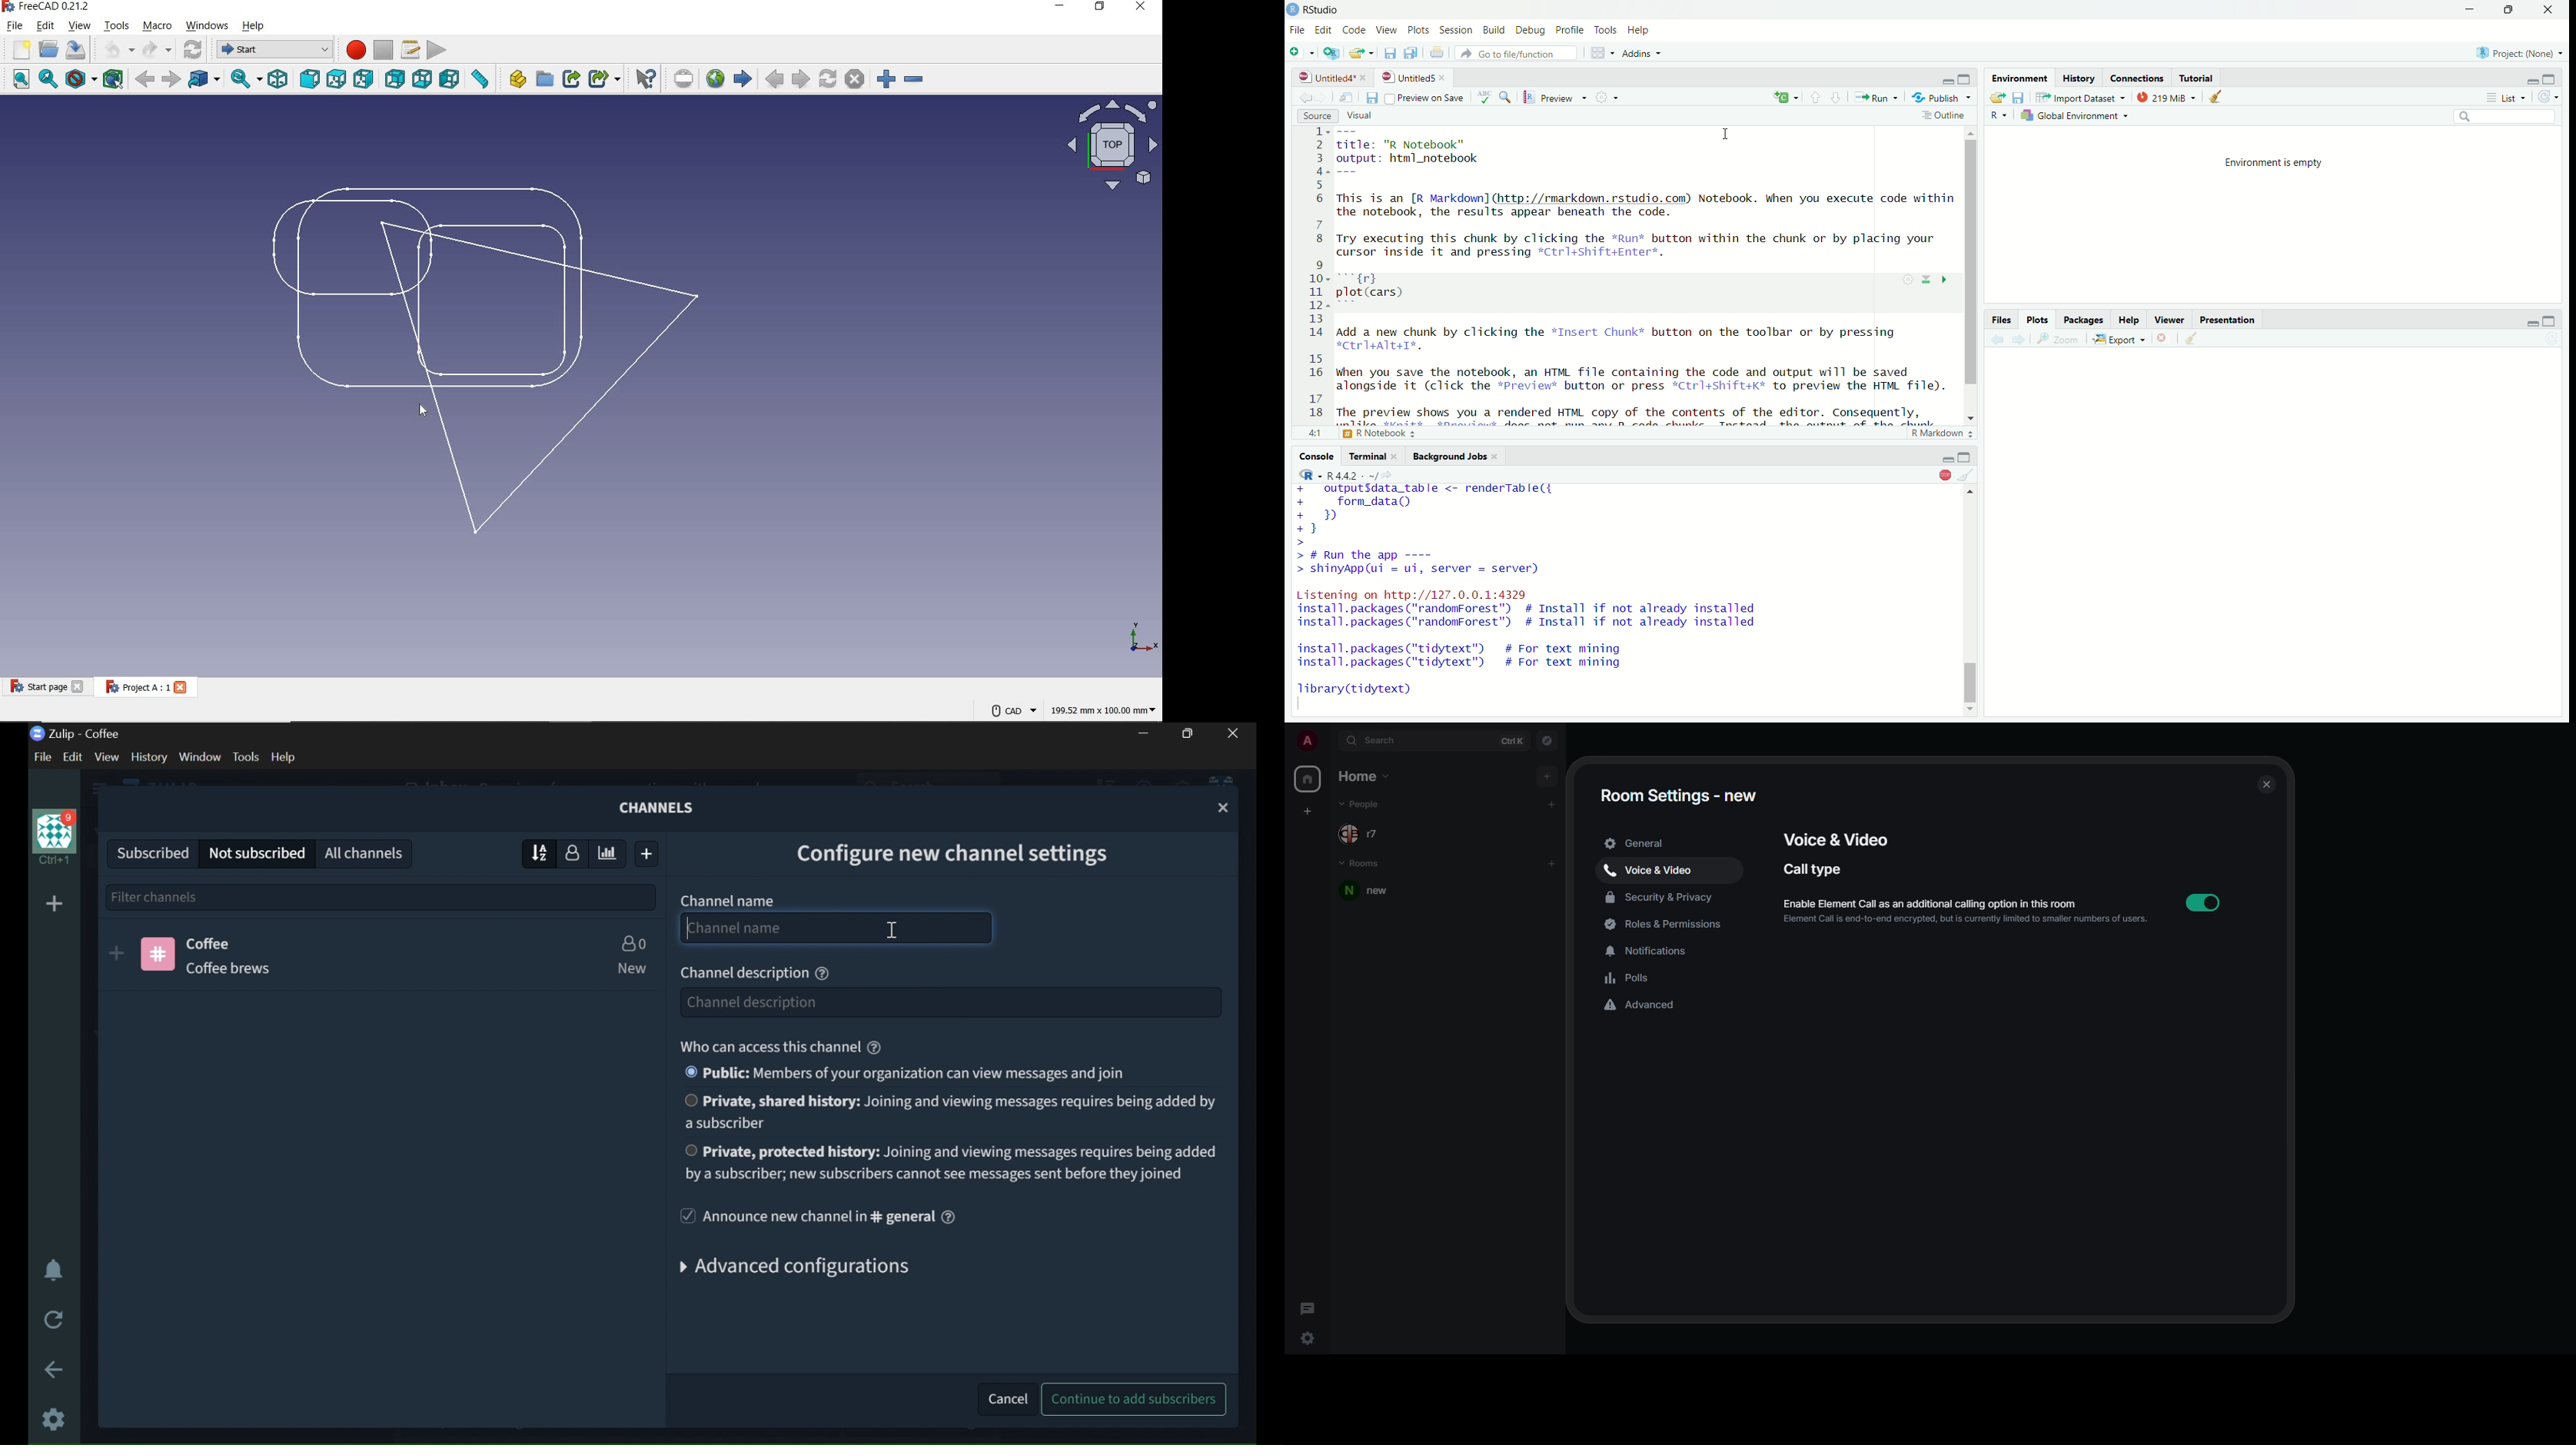 Image resolution: width=2576 pixels, height=1456 pixels. What do you see at coordinates (1360, 805) in the screenshot?
I see `people` at bounding box center [1360, 805].